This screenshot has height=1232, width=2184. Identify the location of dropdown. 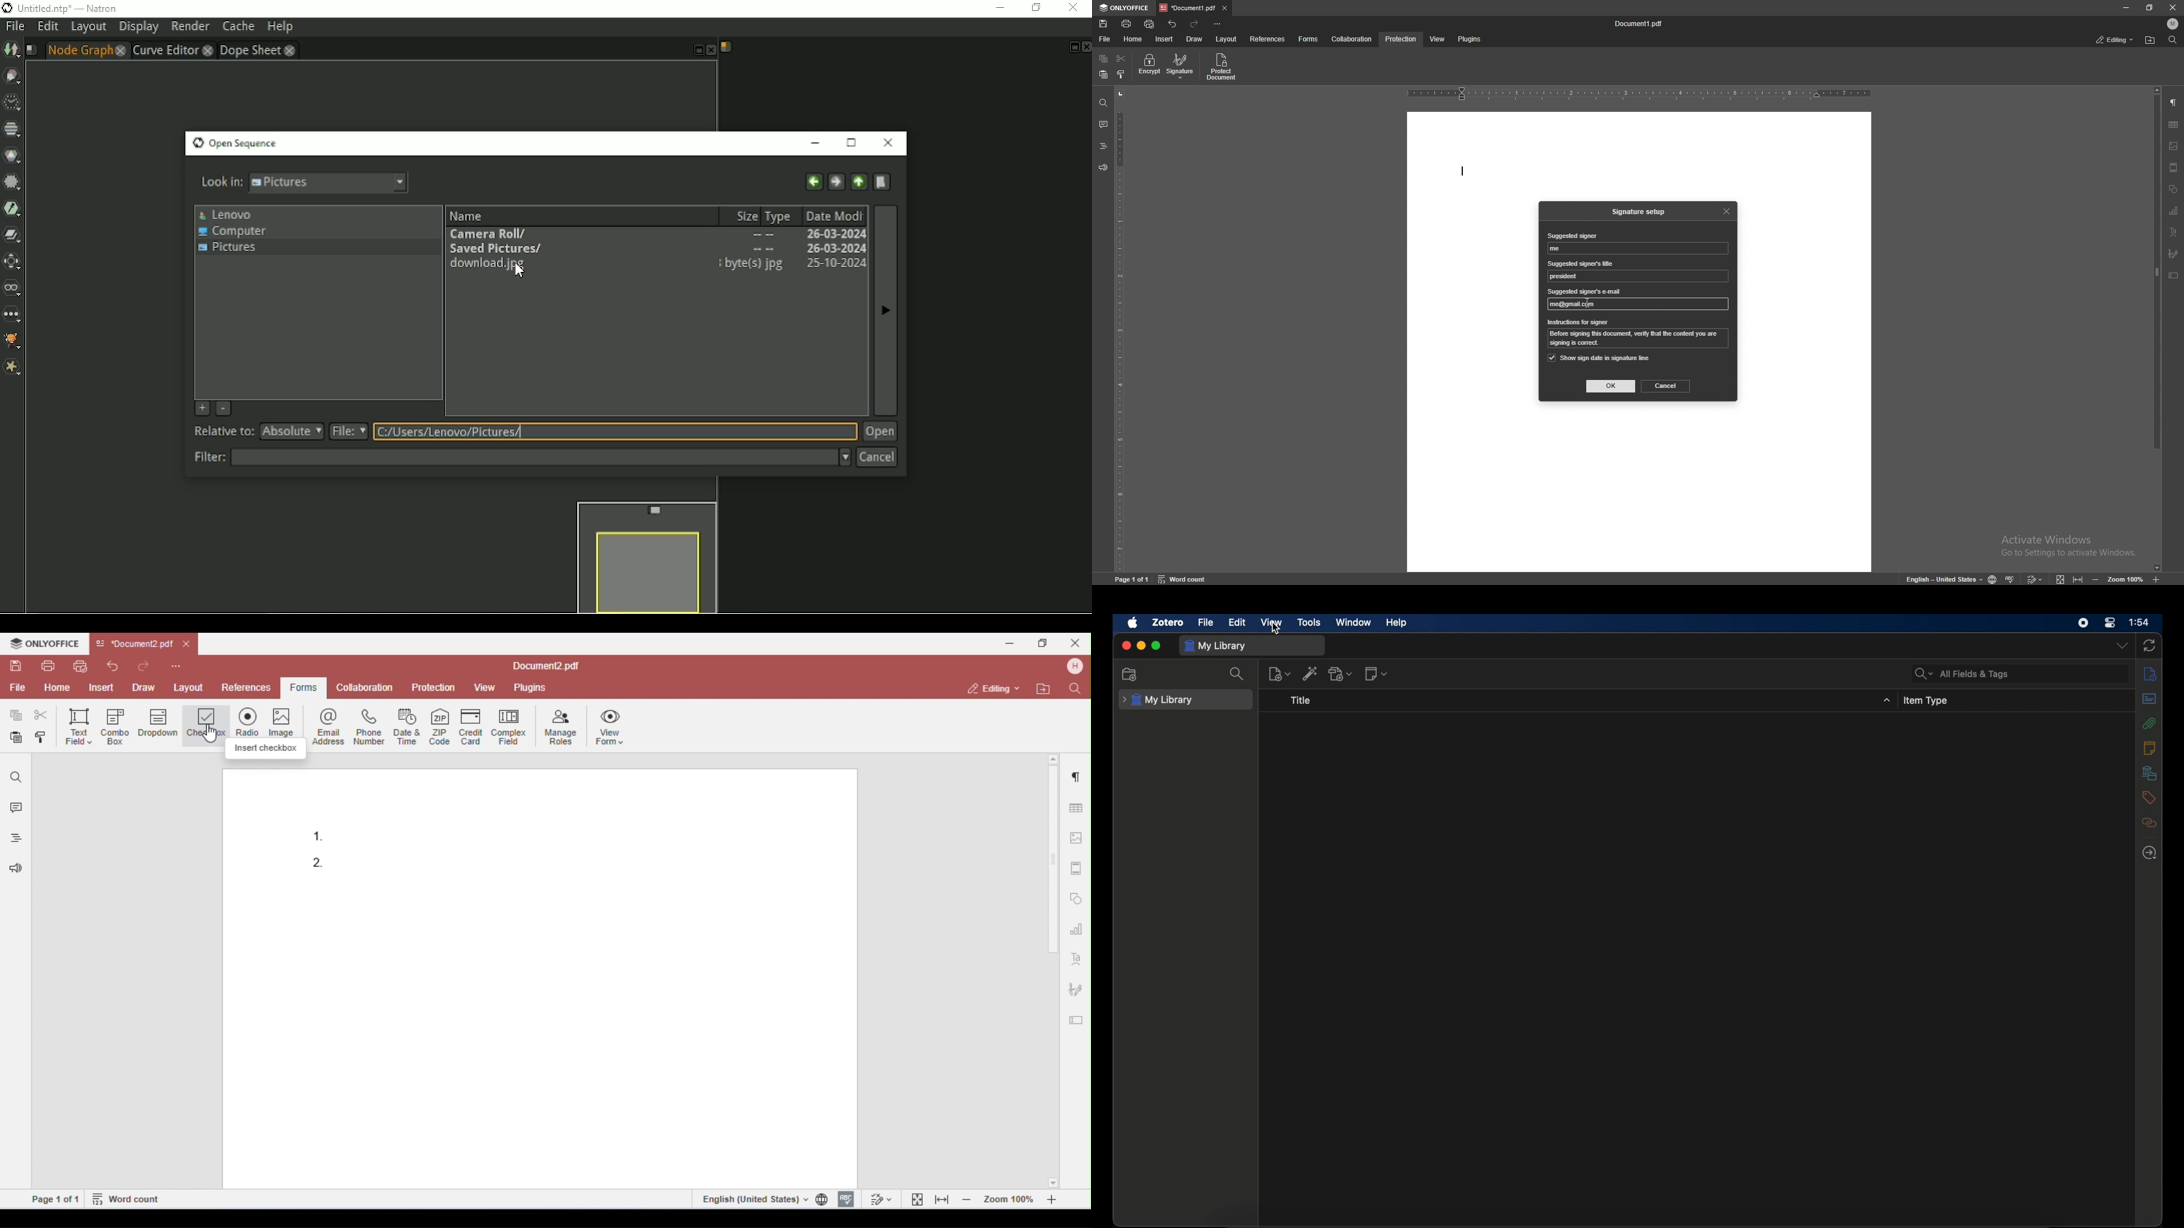
(2122, 645).